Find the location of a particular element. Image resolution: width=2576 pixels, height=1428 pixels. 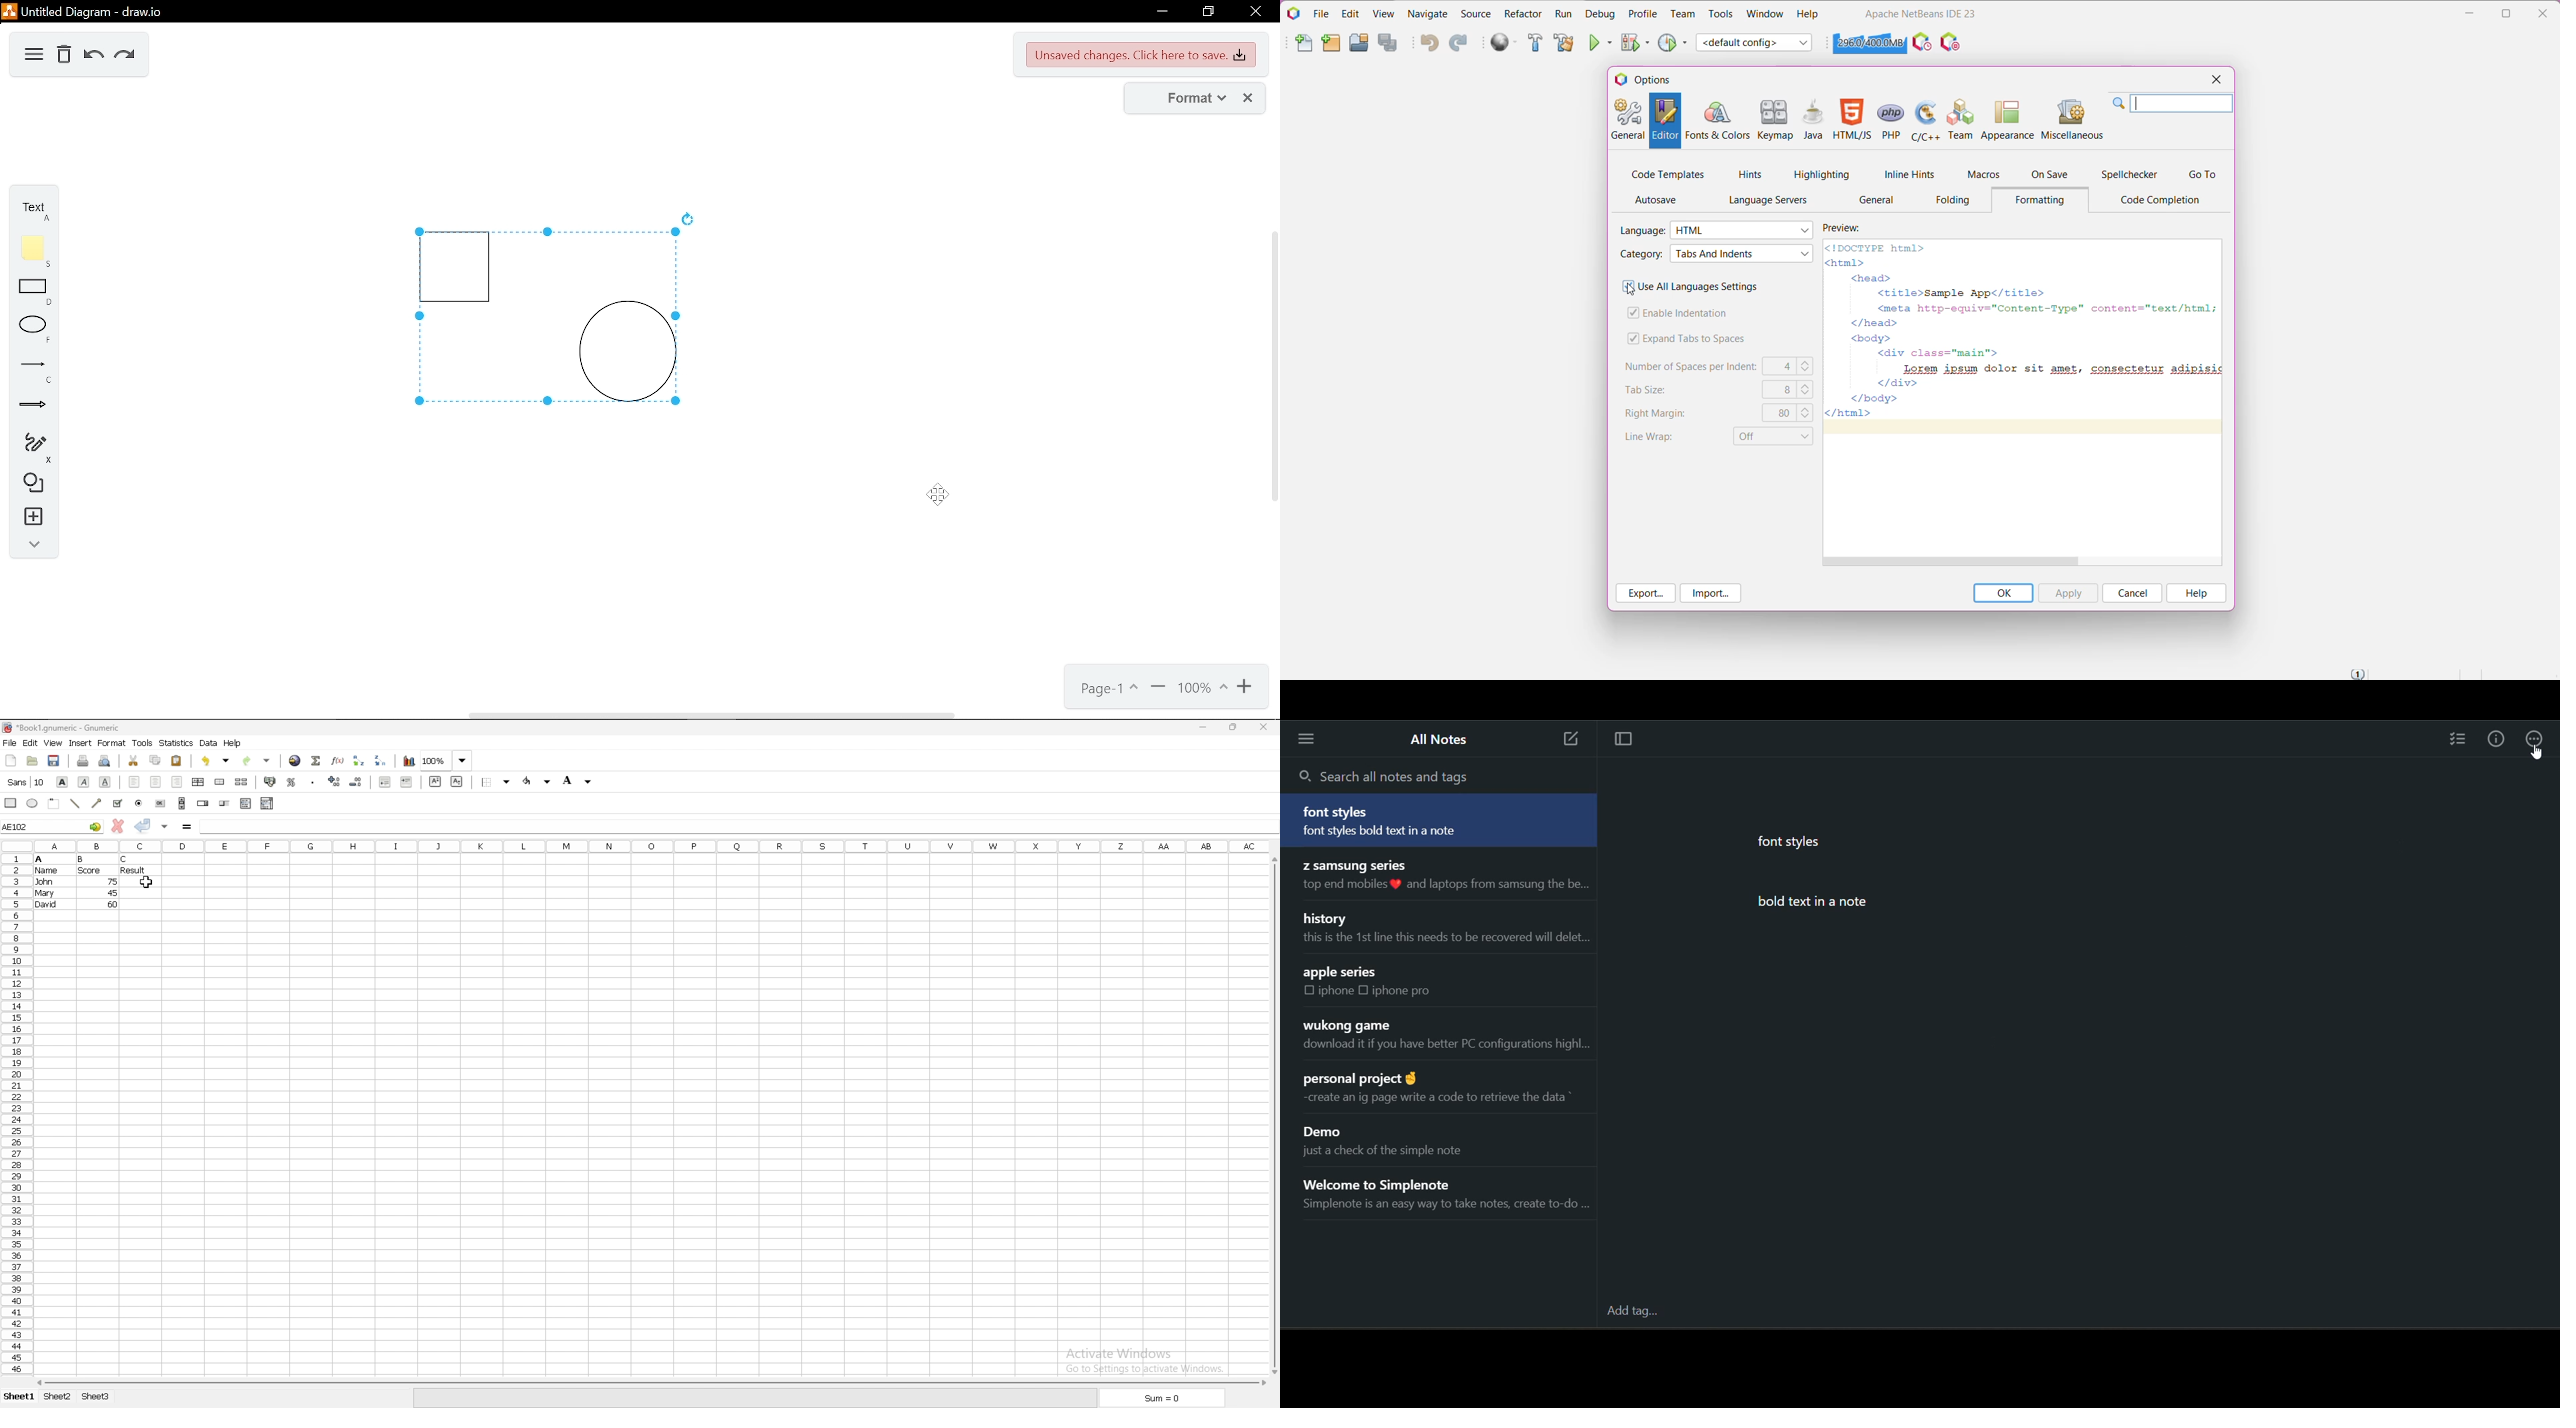

insert is located at coordinates (80, 743).